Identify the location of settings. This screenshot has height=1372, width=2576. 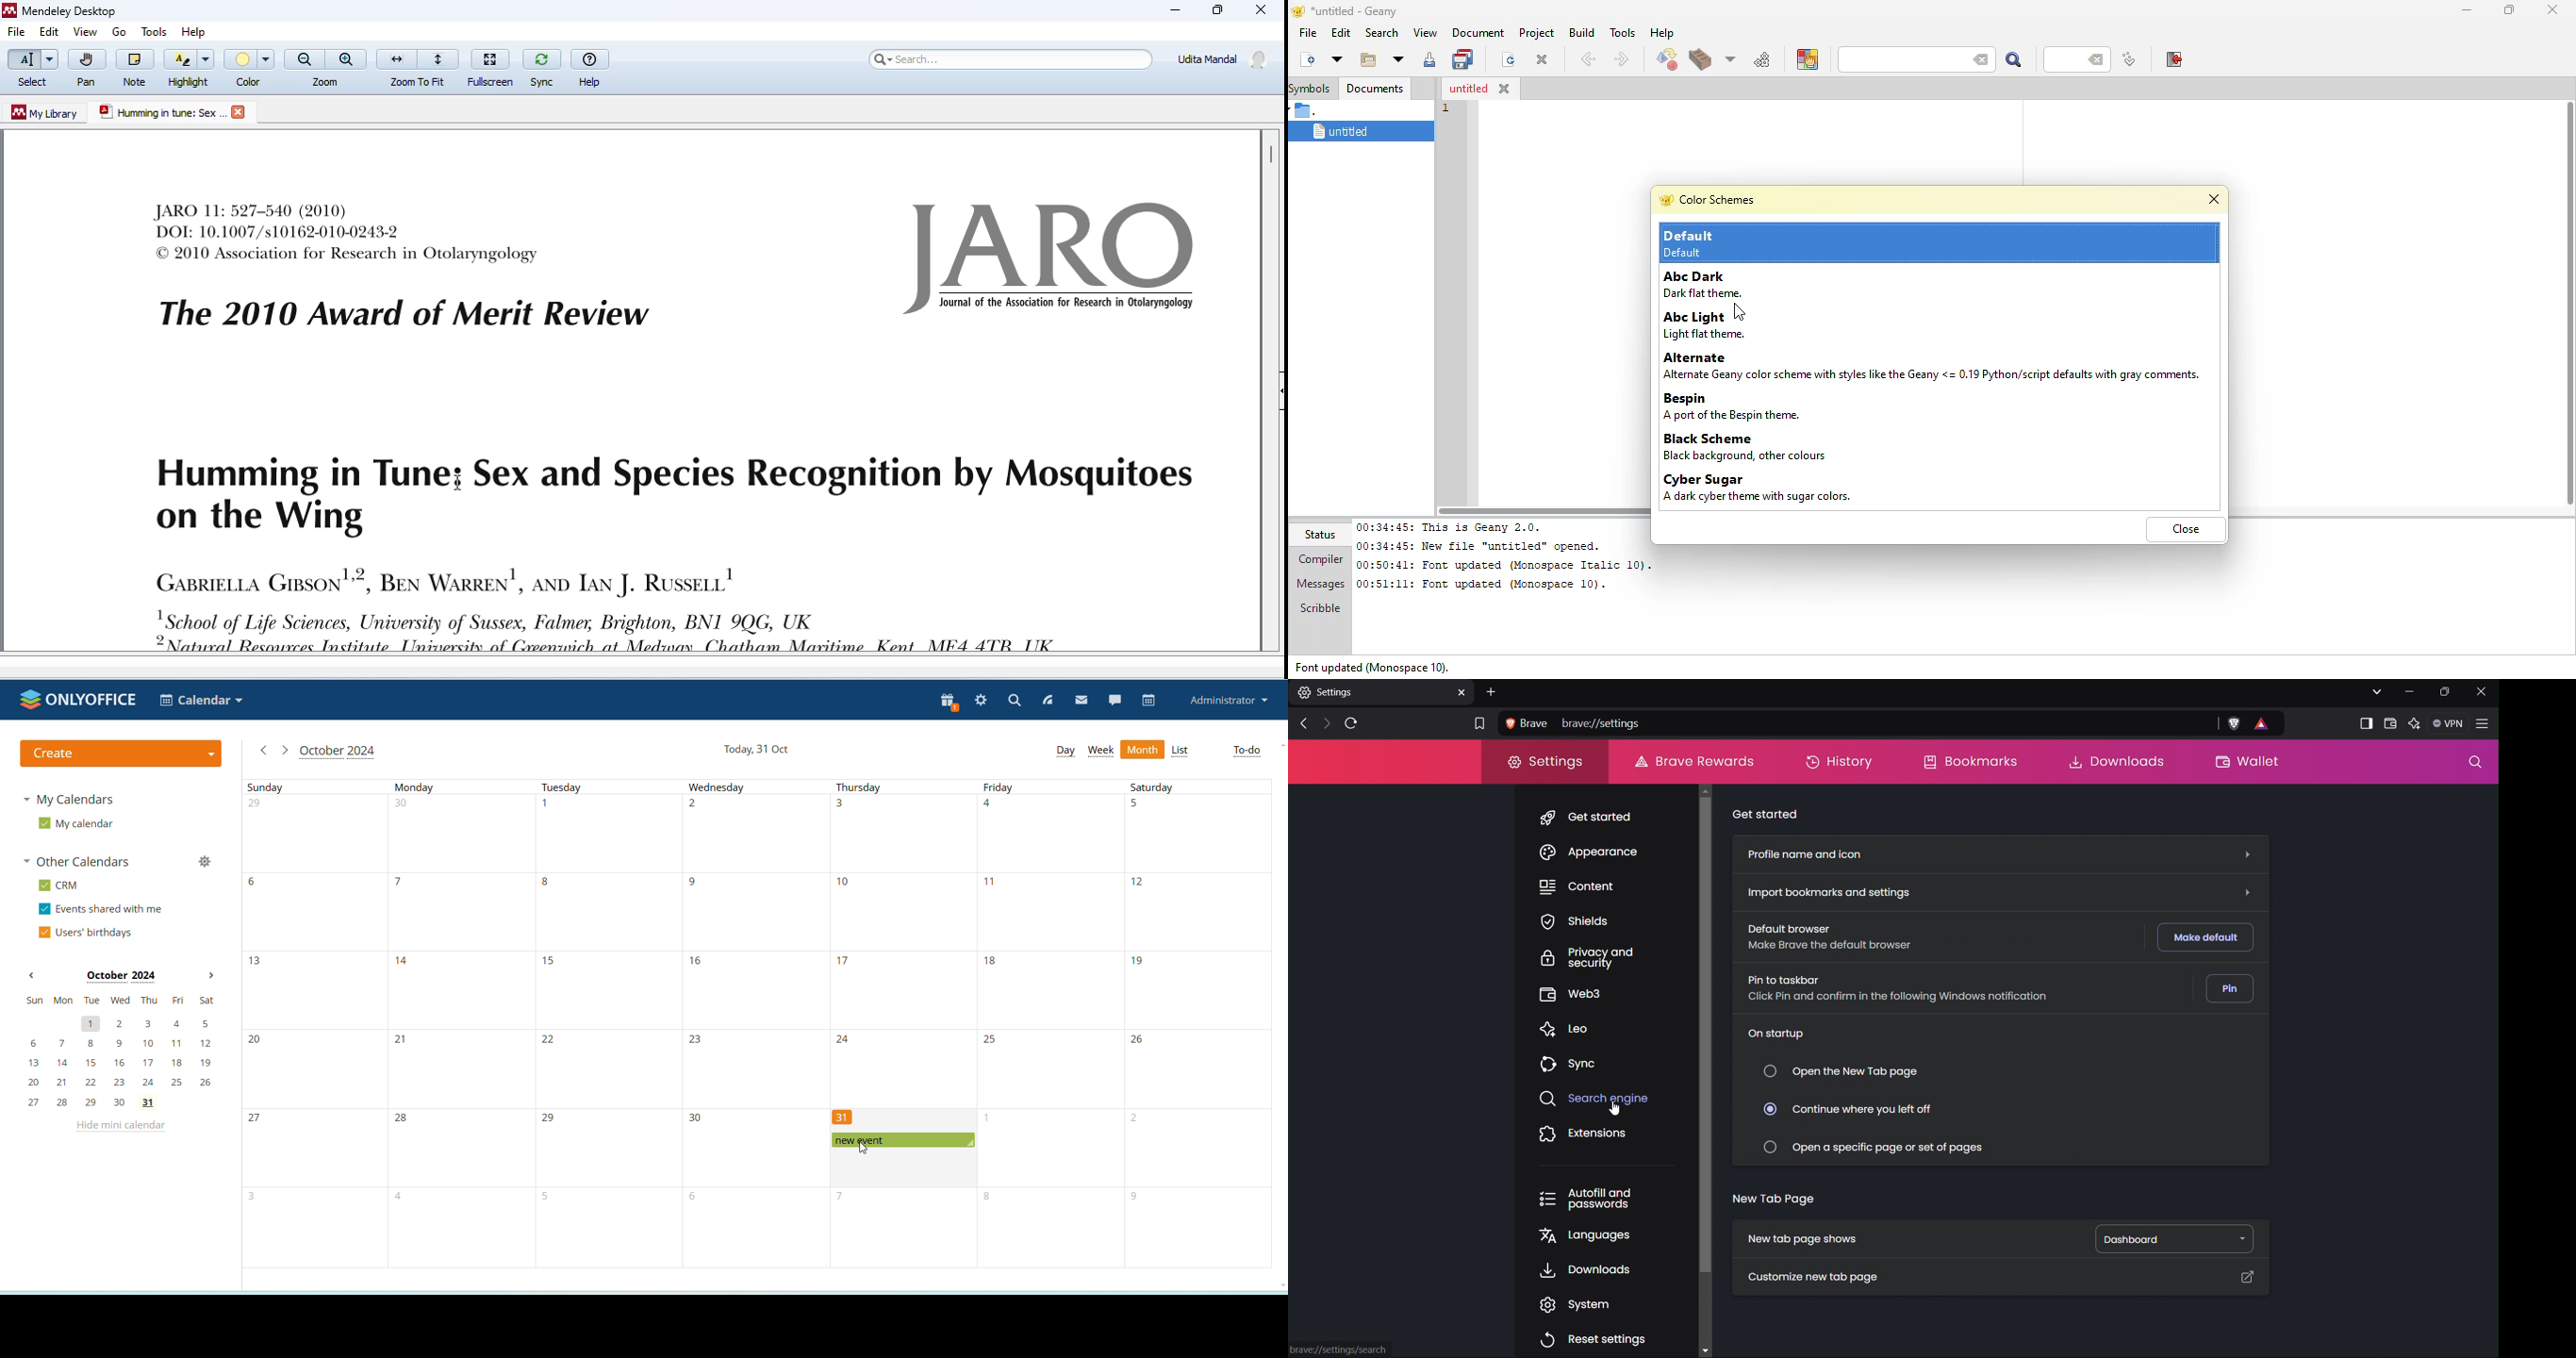
(981, 701).